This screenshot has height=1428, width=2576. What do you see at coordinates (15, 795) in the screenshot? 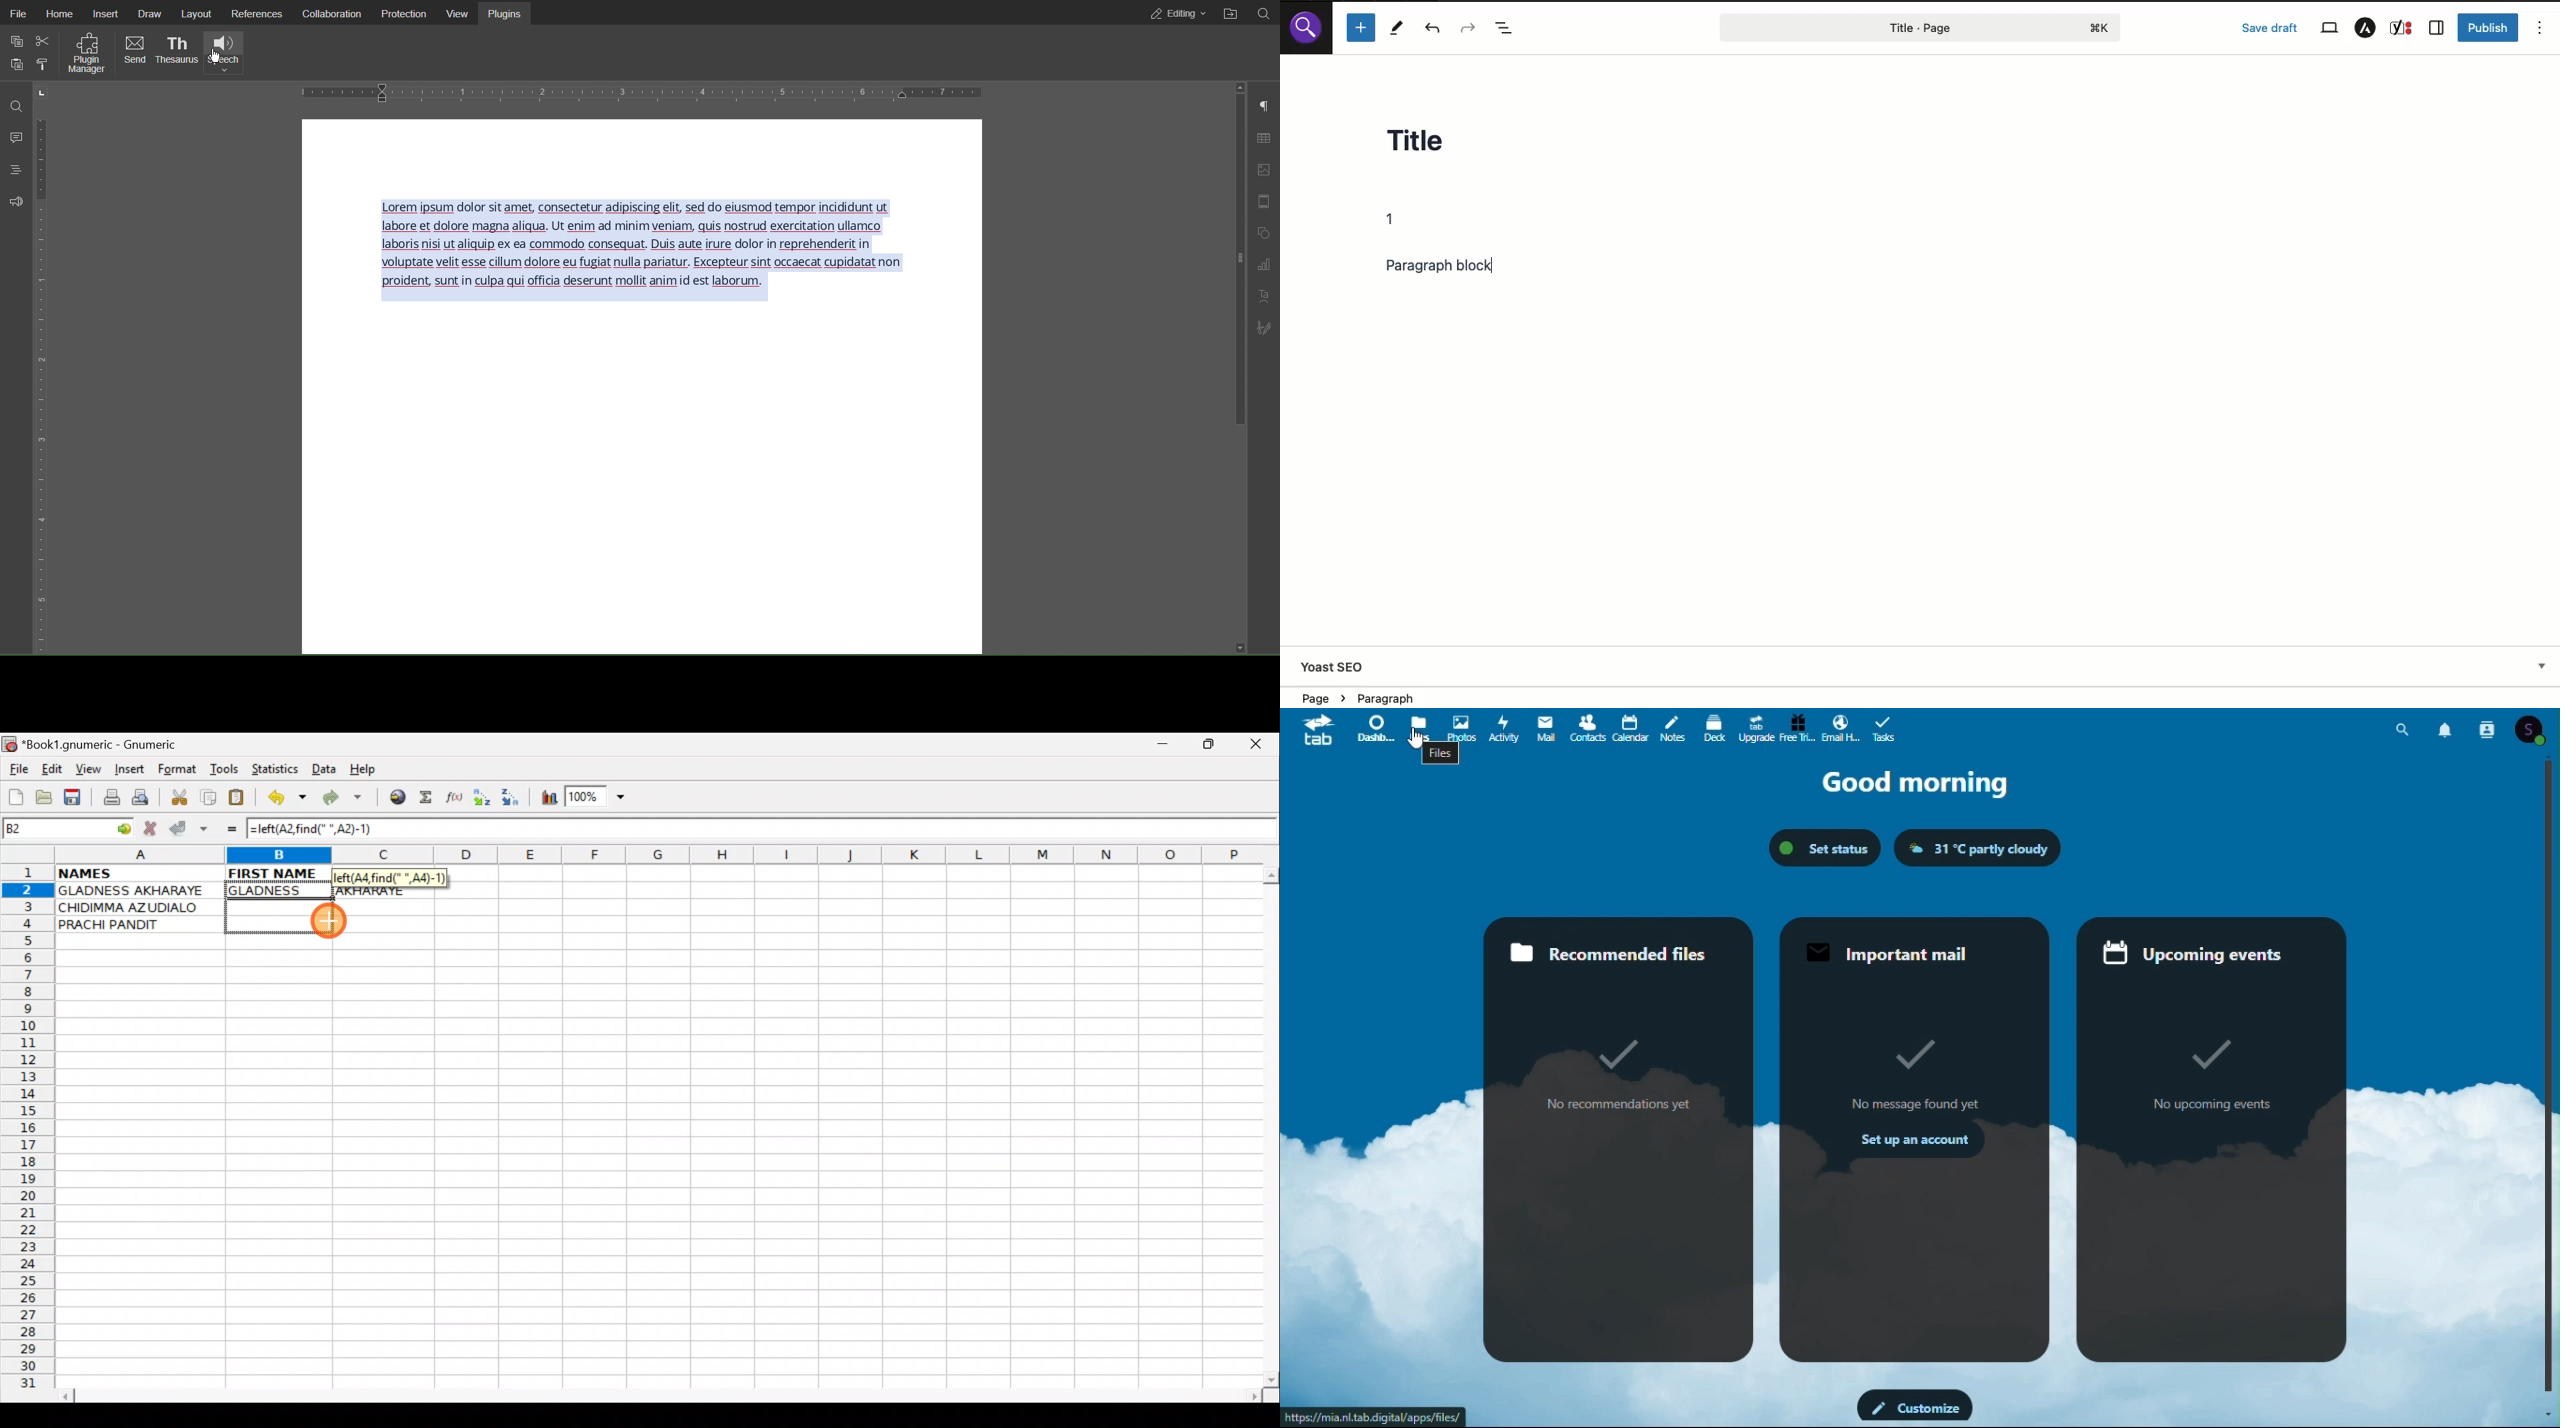
I see `Create new workbook` at bounding box center [15, 795].